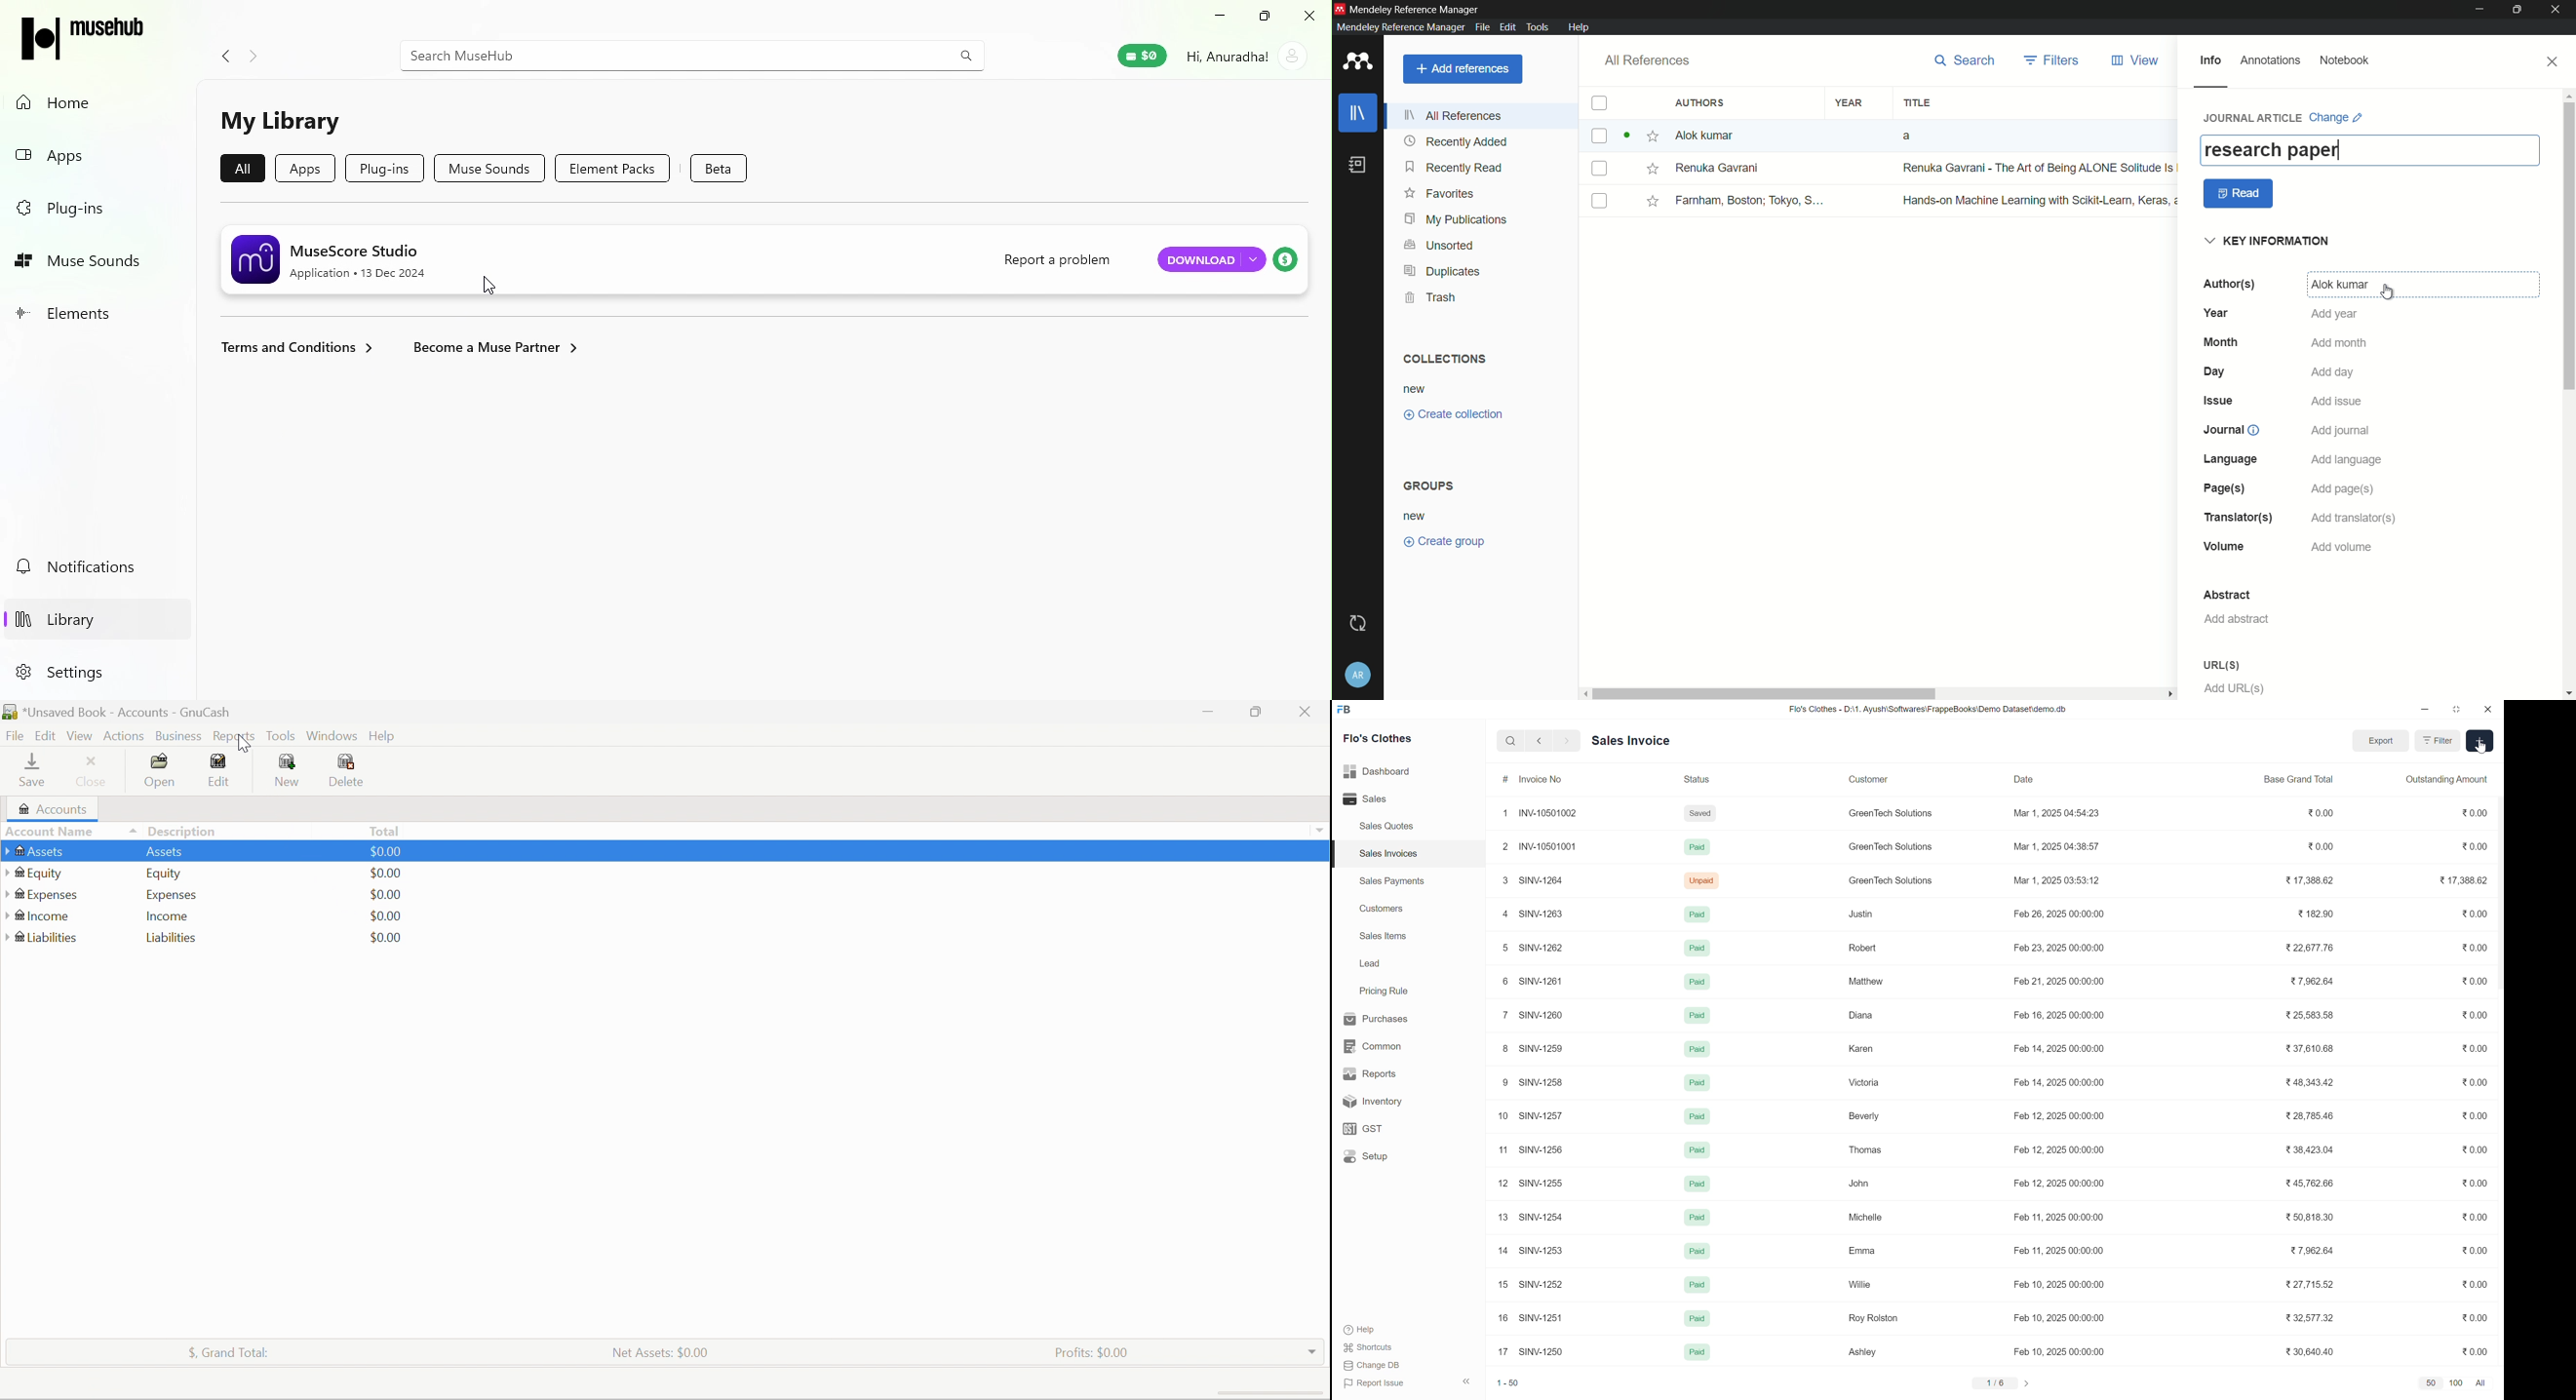  What do you see at coordinates (1699, 780) in the screenshot?
I see `Status` at bounding box center [1699, 780].